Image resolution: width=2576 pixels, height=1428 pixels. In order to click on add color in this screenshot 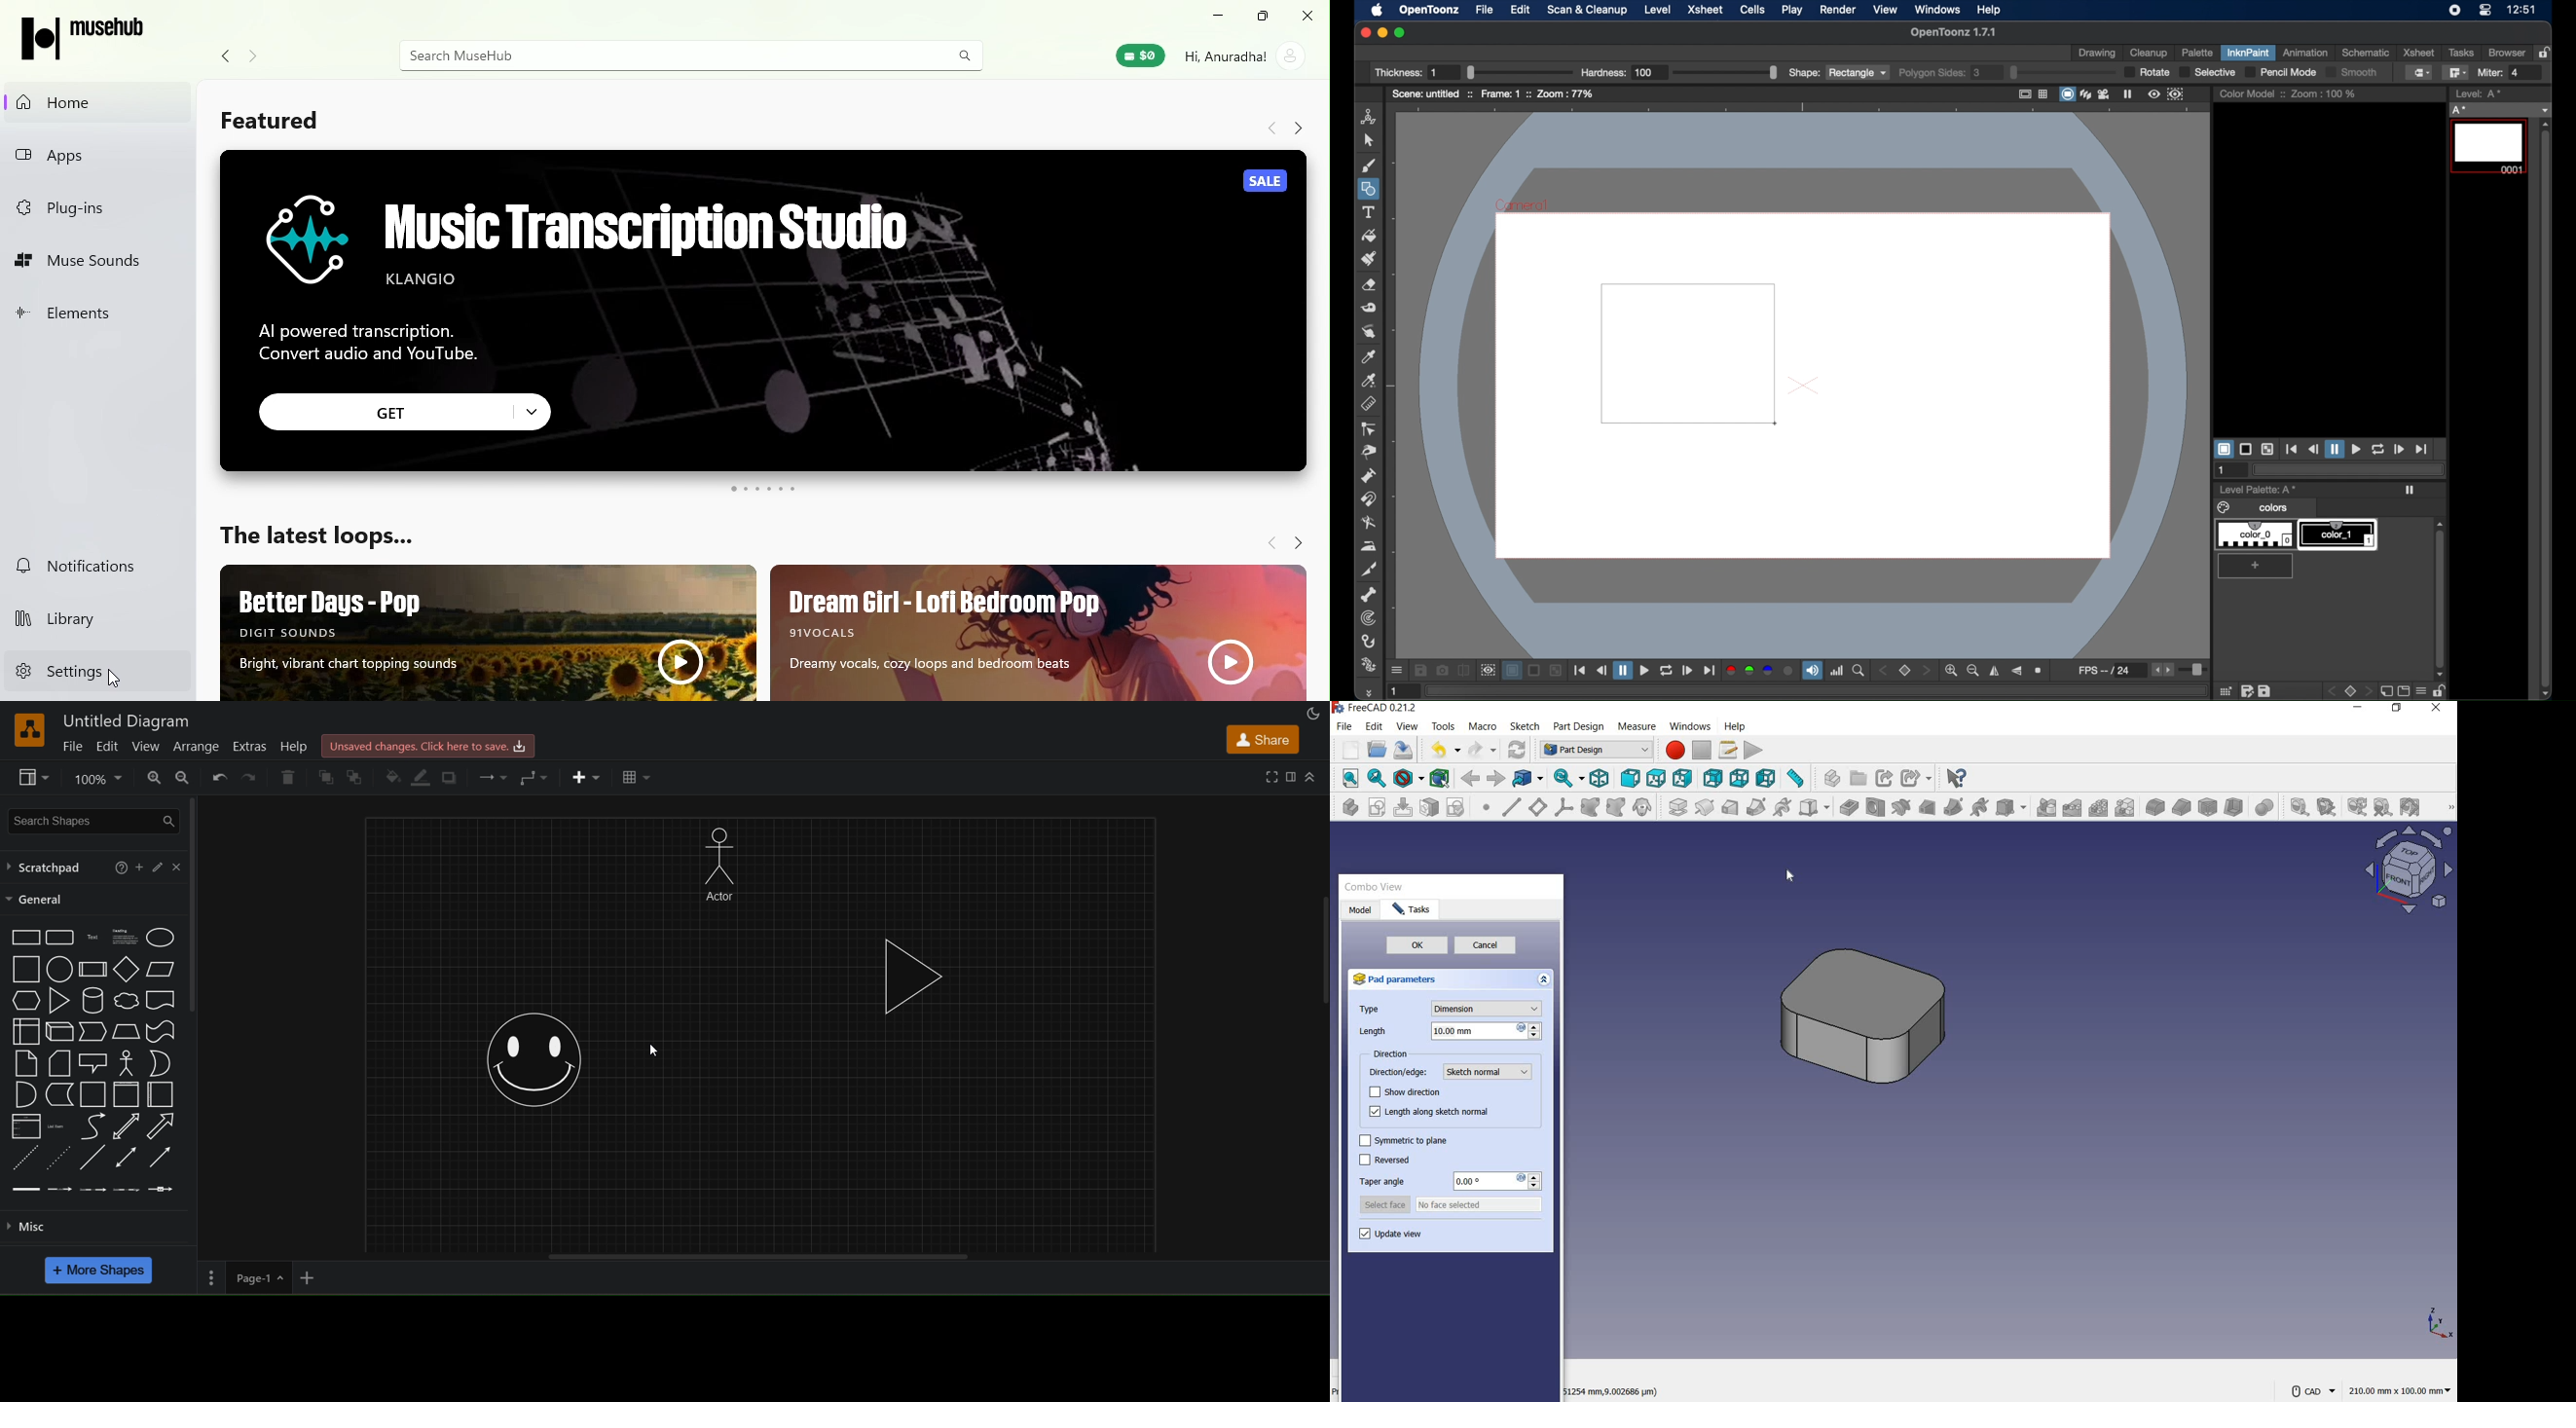, I will do `click(2257, 566)`.